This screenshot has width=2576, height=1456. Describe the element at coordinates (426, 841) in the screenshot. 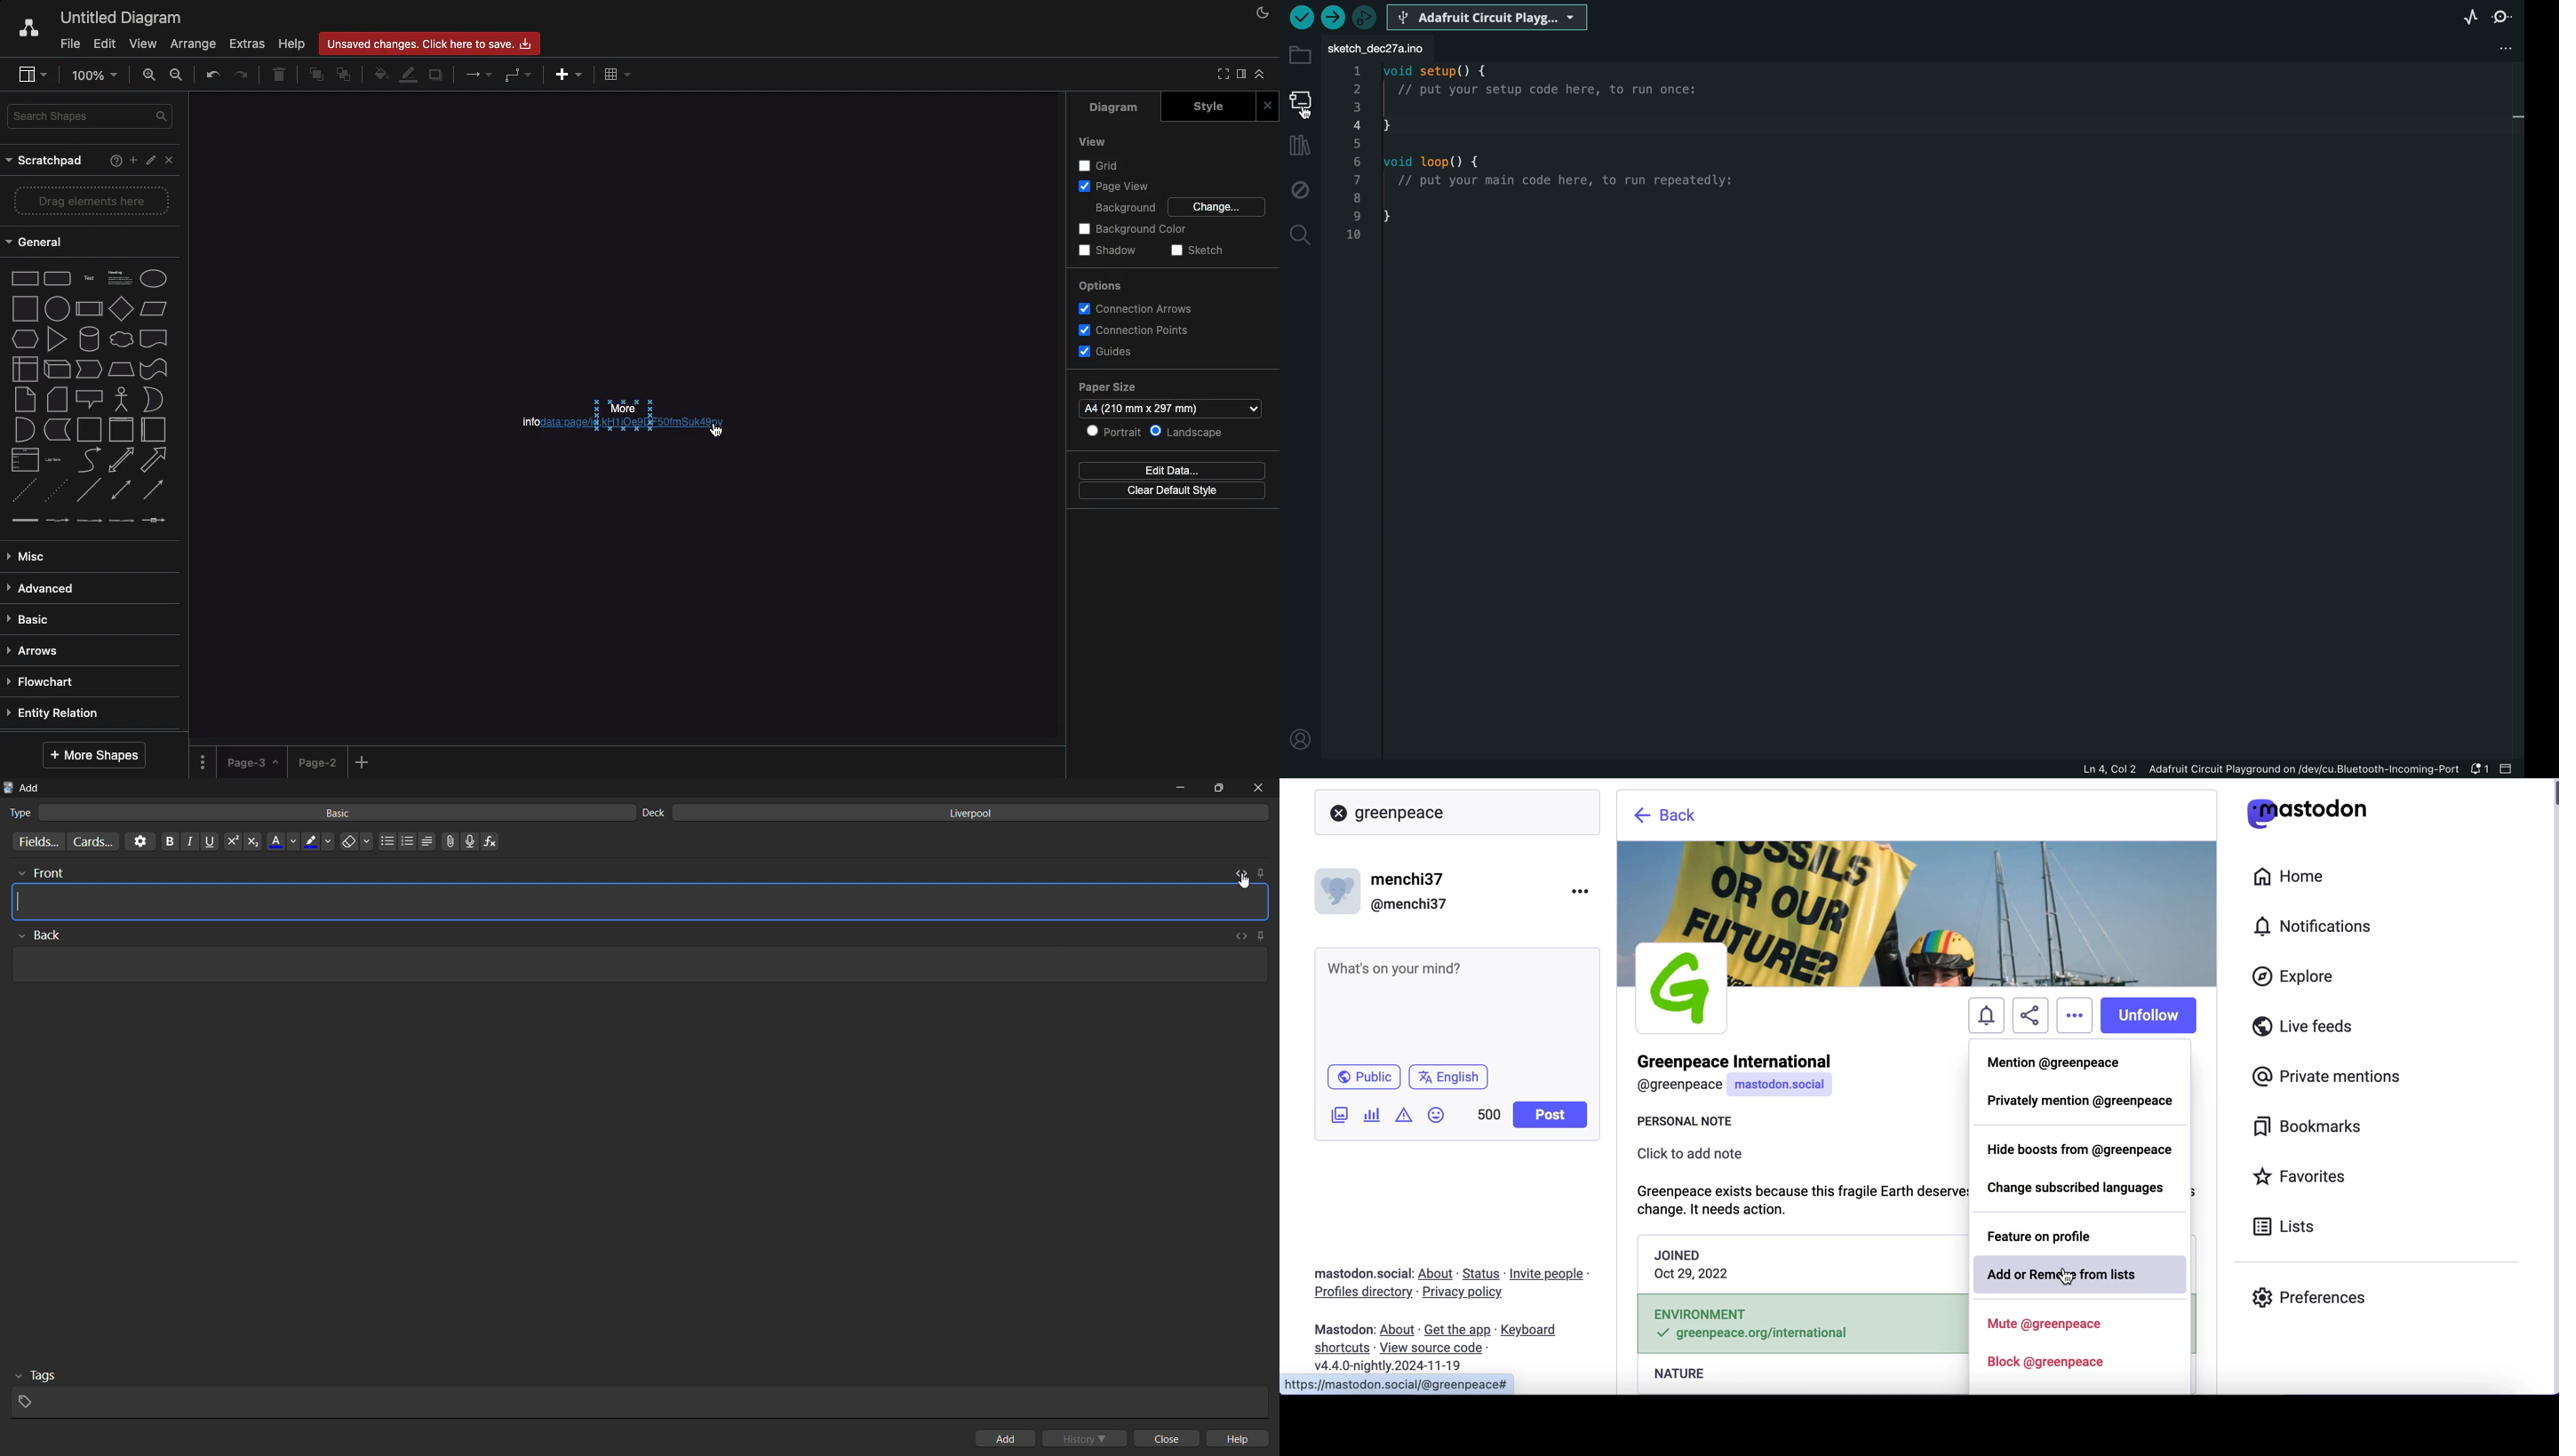

I see `line spacing` at that location.